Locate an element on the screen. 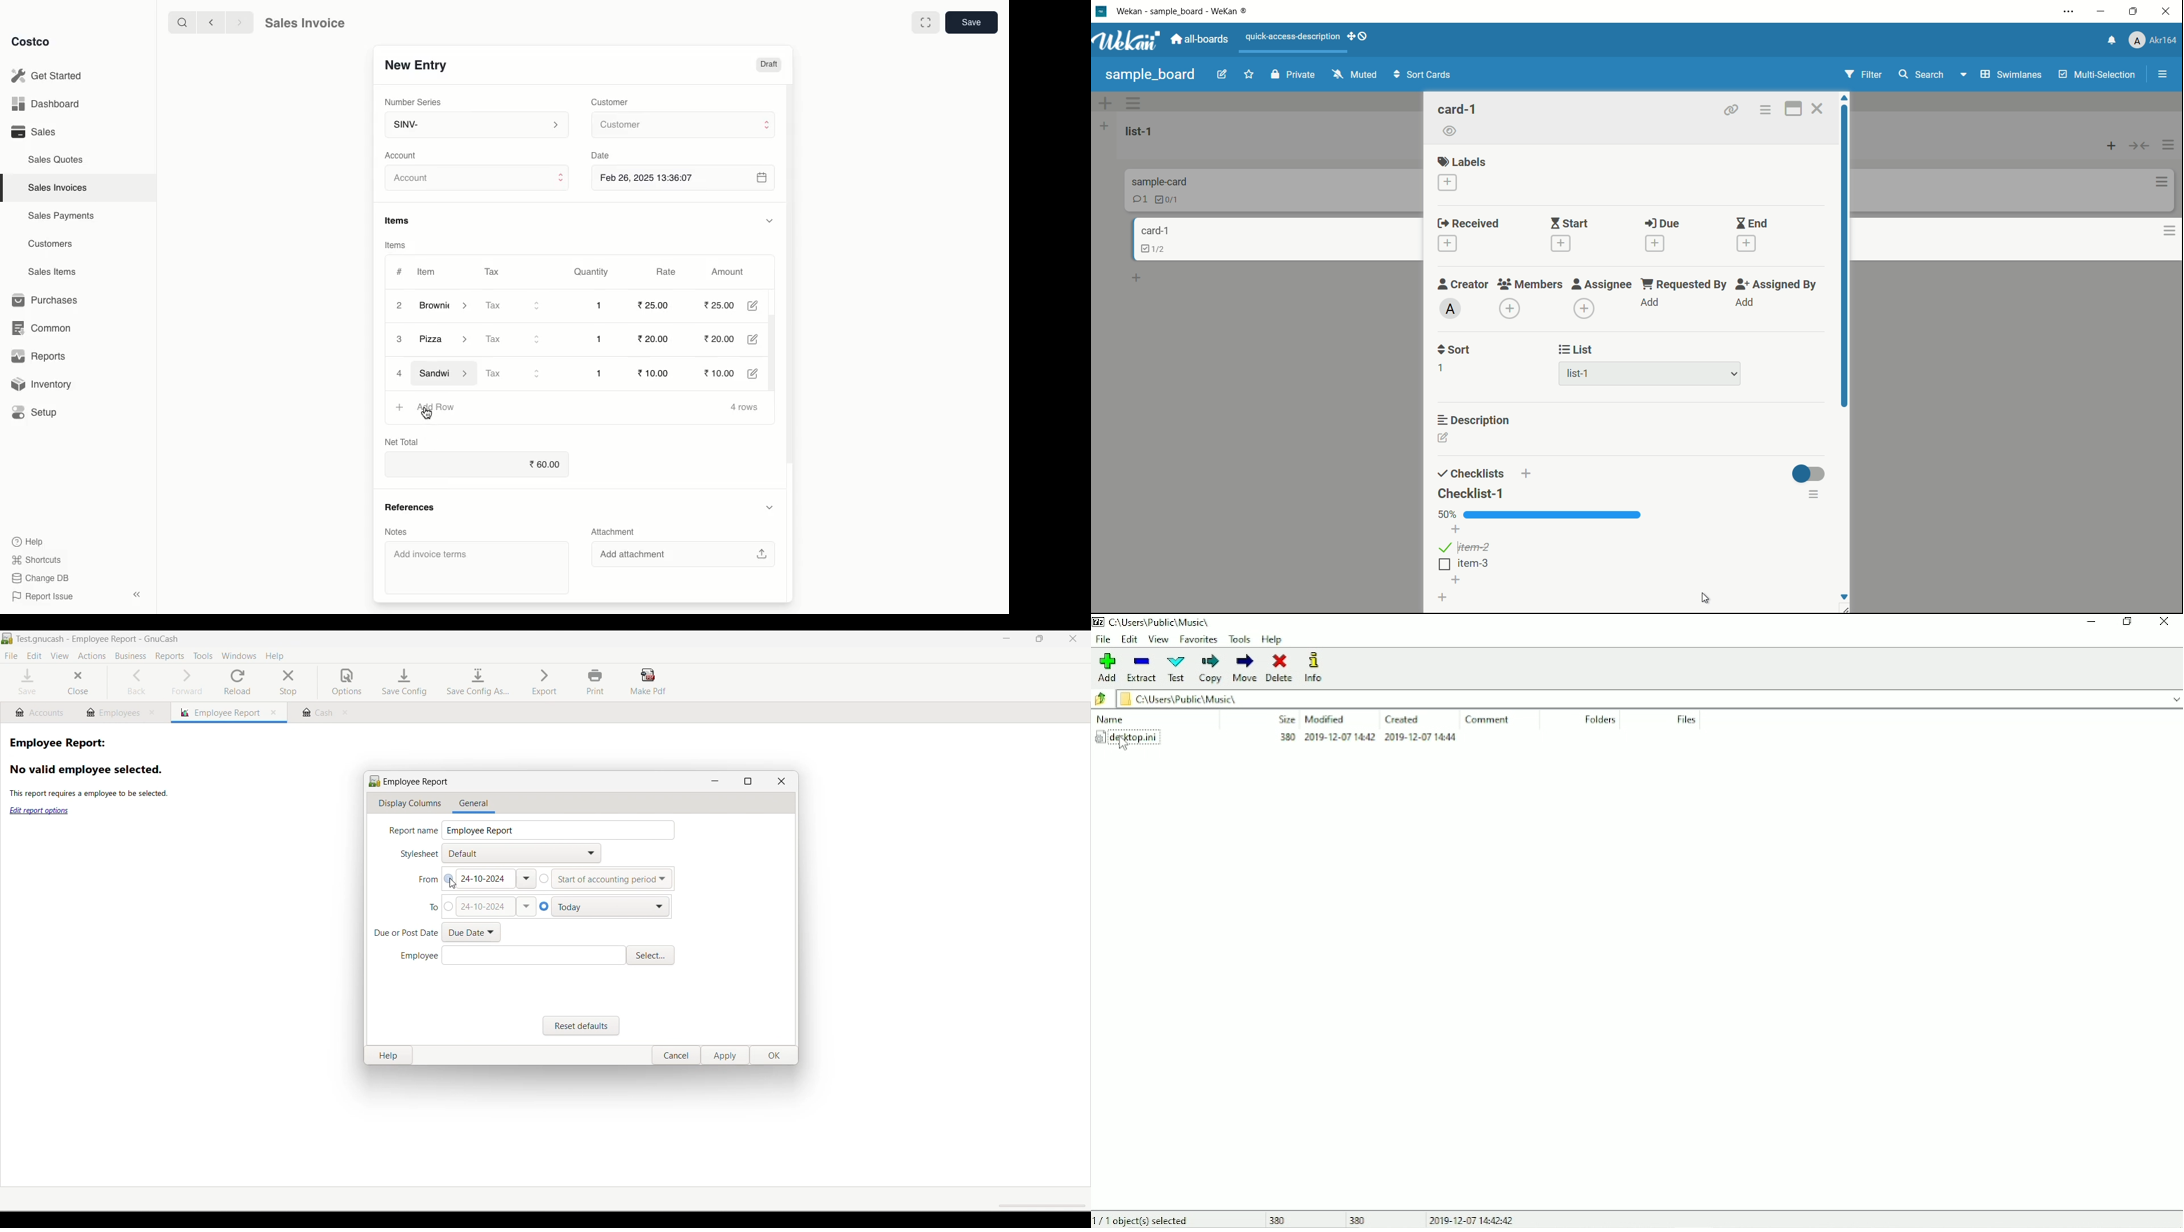  Stylesheet options is located at coordinates (522, 853).